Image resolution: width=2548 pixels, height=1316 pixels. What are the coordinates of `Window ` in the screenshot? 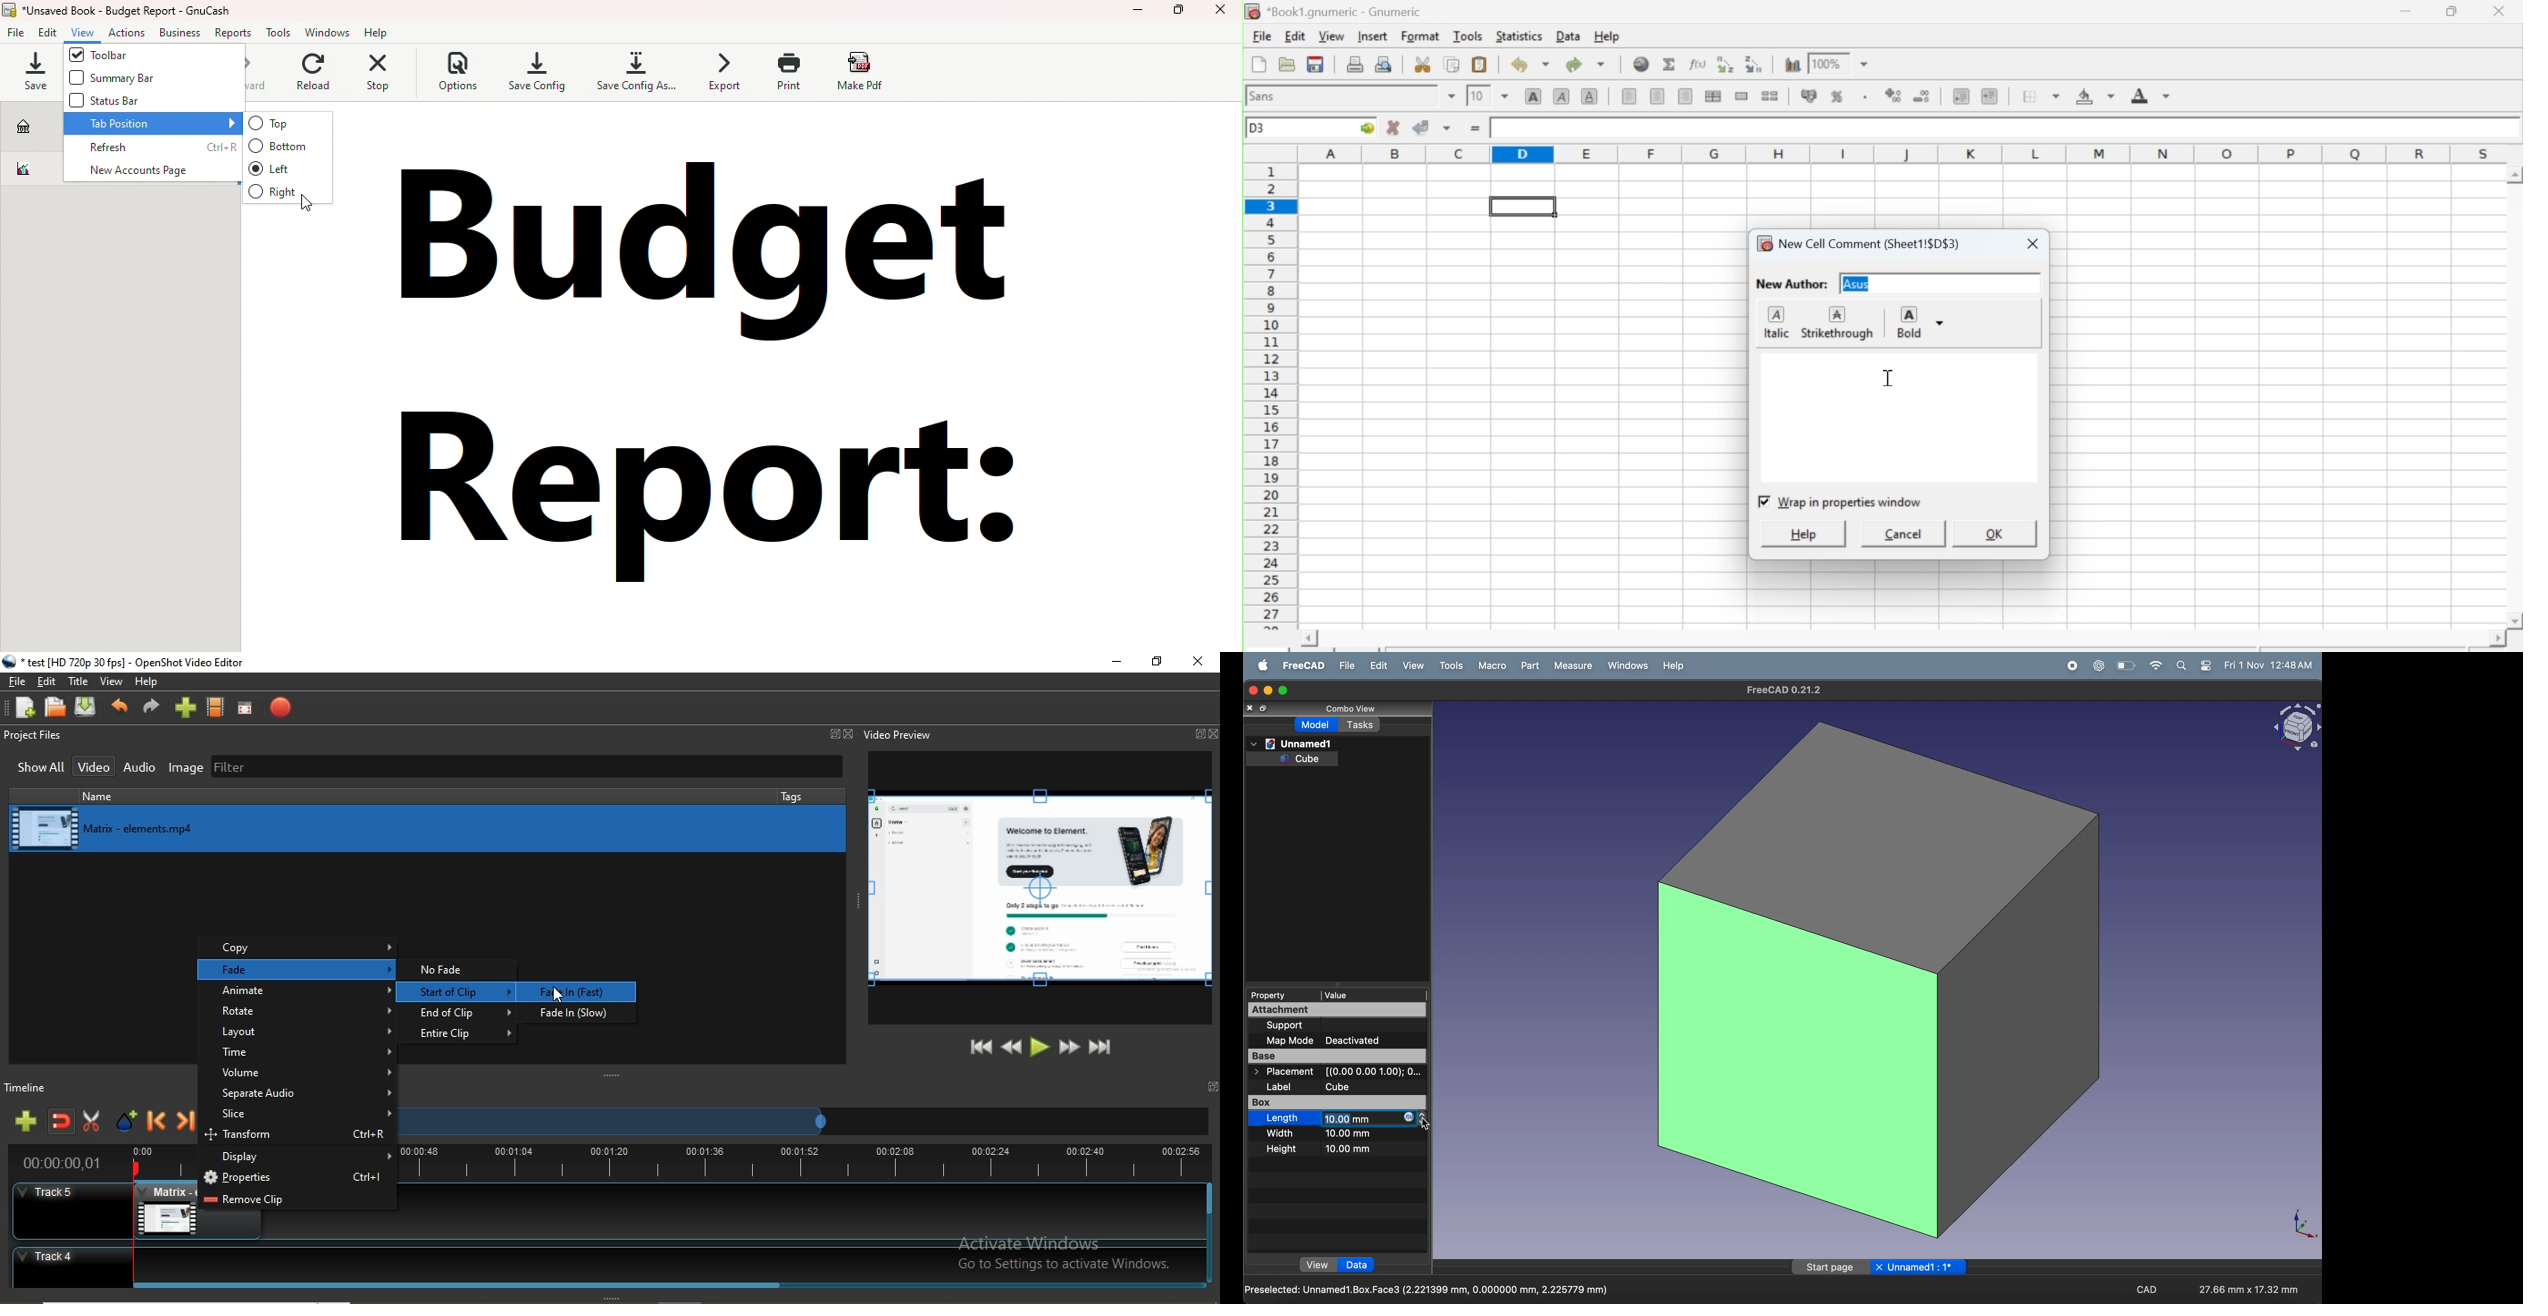 It's located at (835, 733).